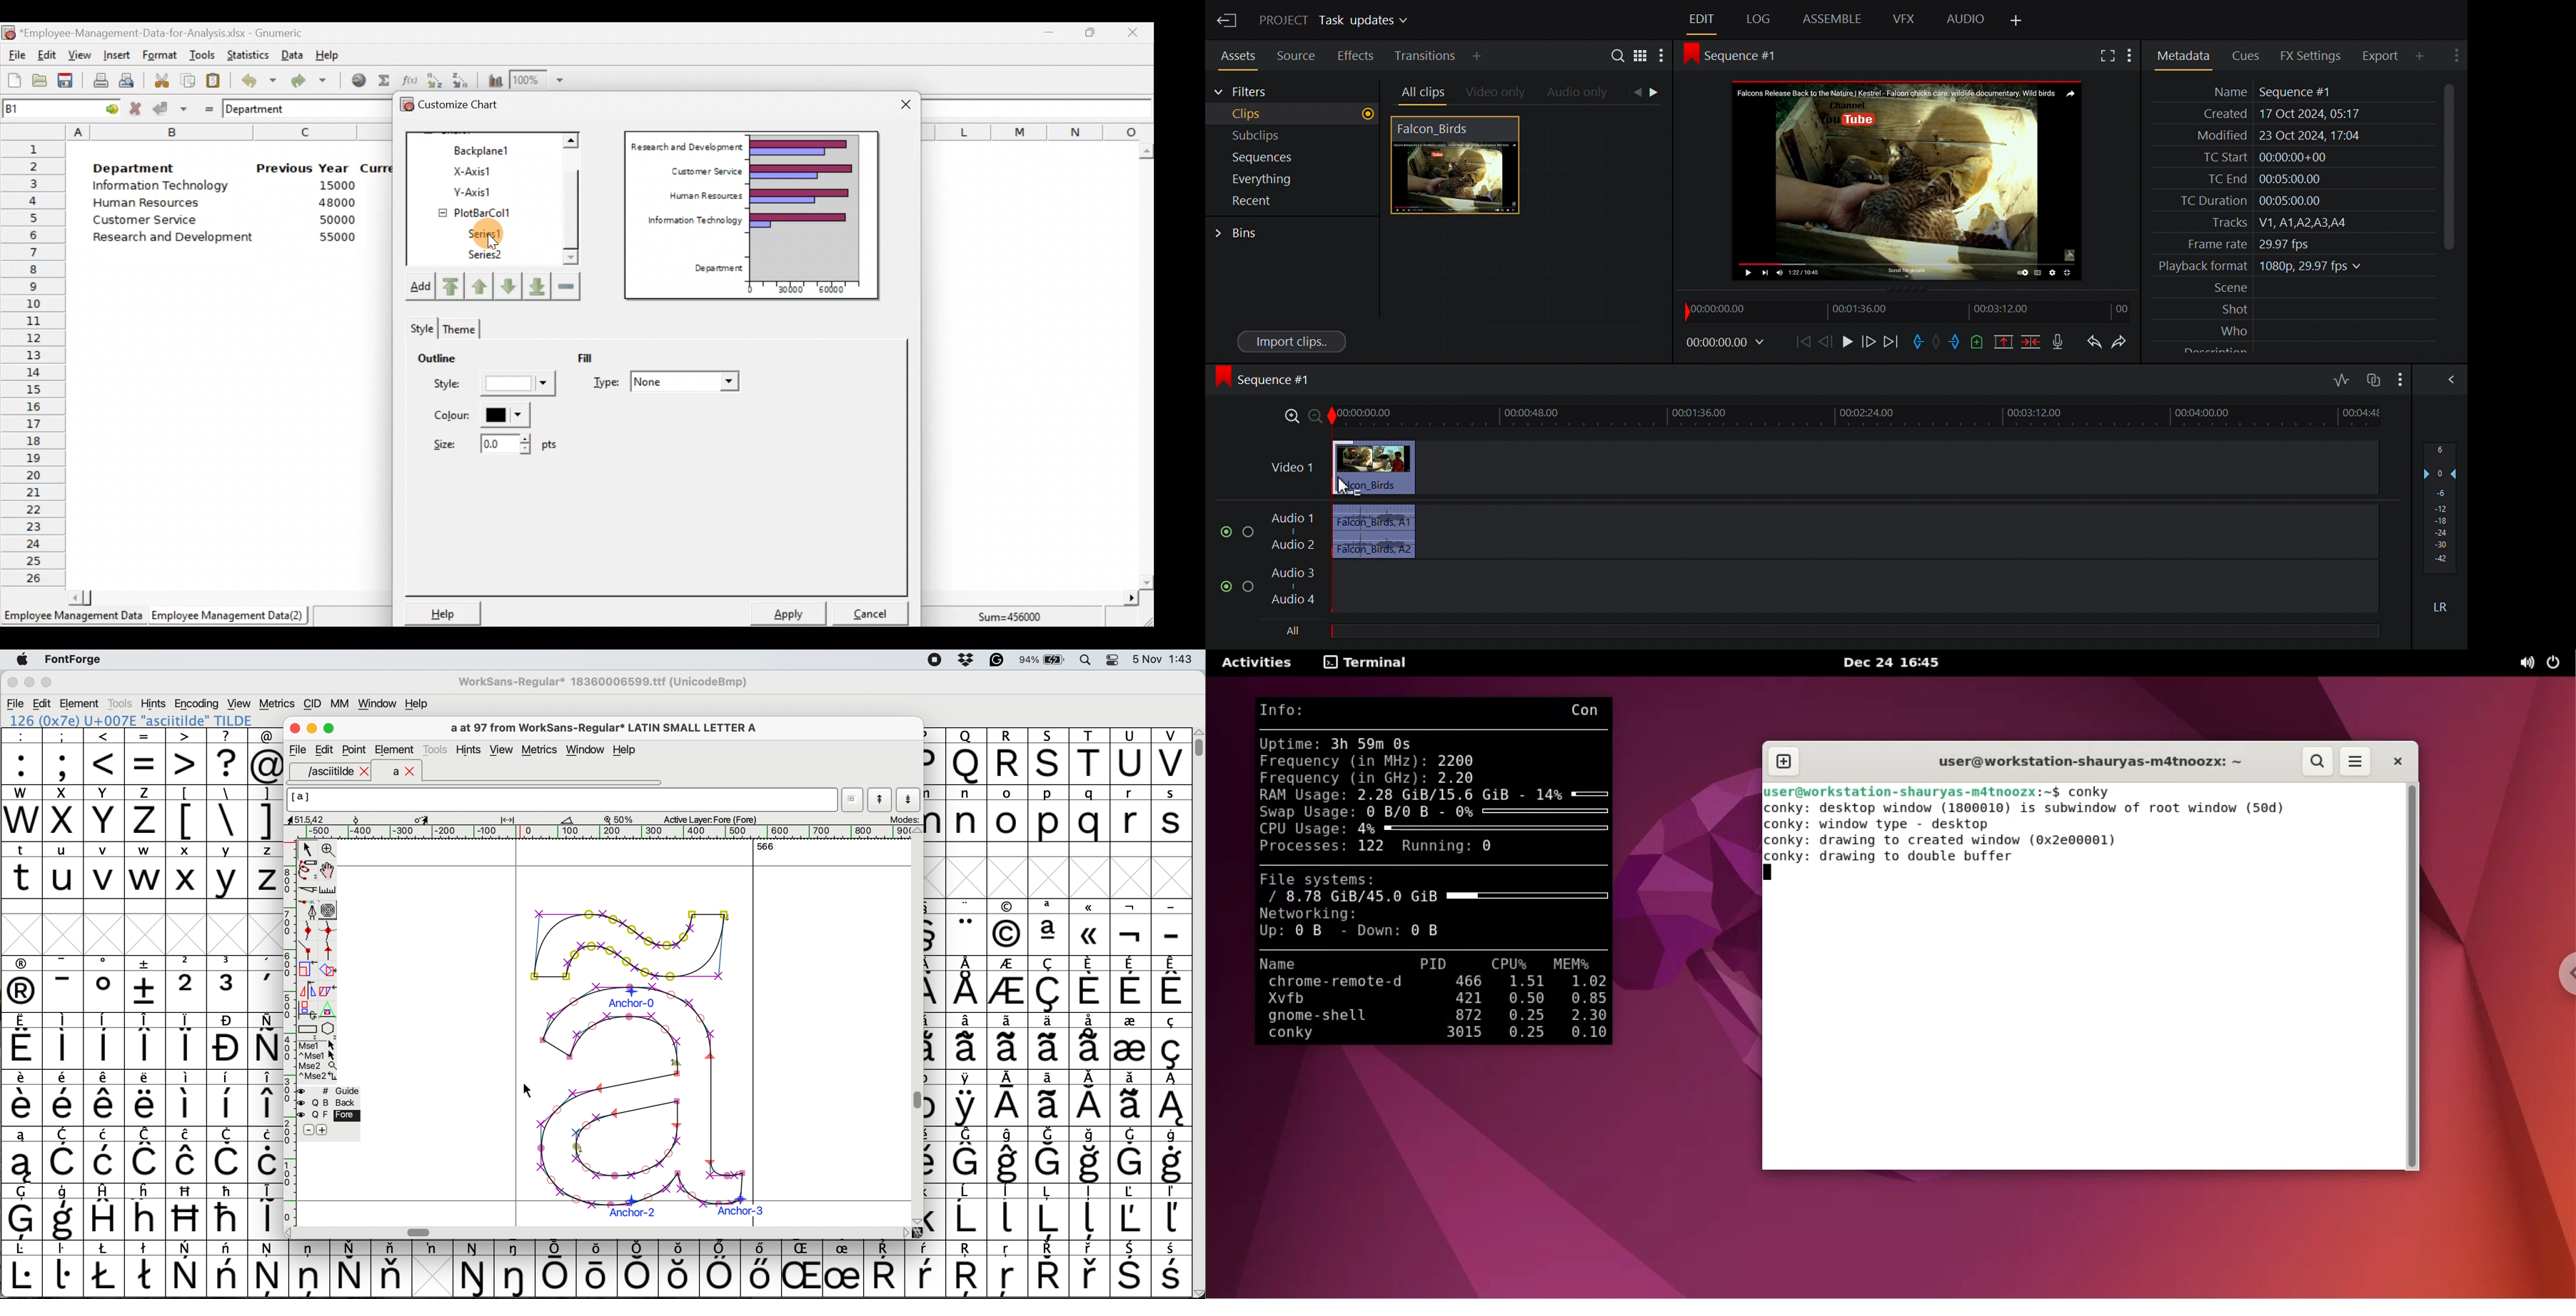  I want to click on Save the current workbook, so click(69, 82).